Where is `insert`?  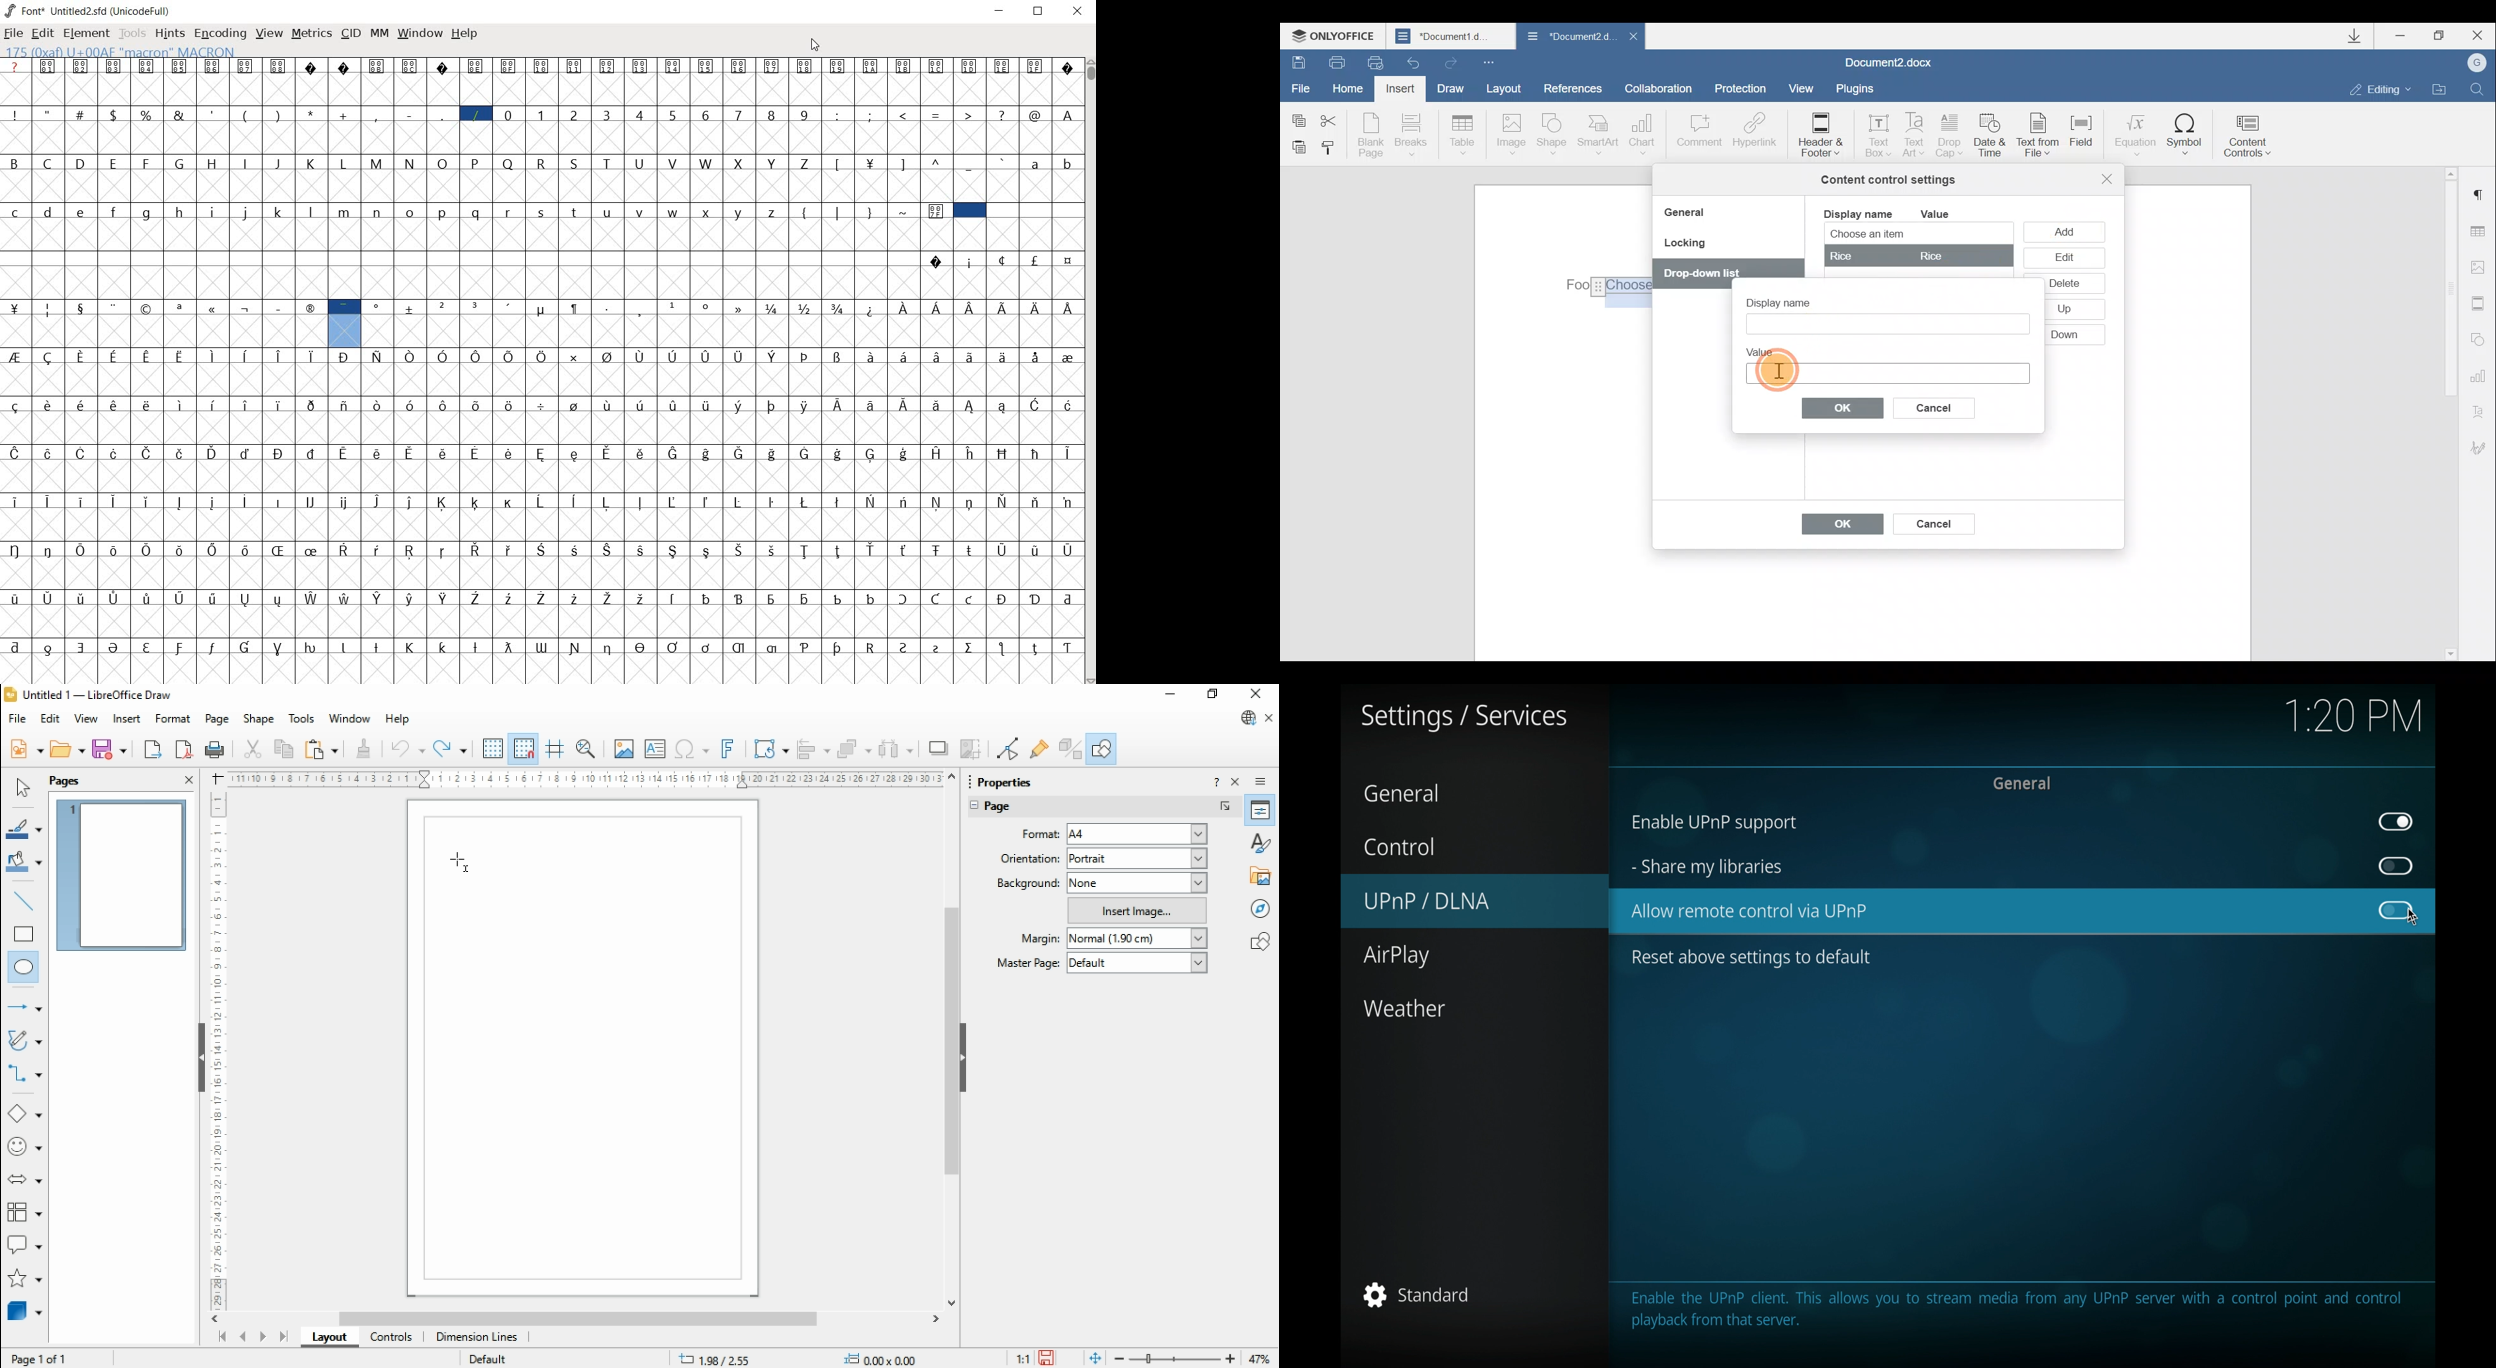
insert is located at coordinates (126, 720).